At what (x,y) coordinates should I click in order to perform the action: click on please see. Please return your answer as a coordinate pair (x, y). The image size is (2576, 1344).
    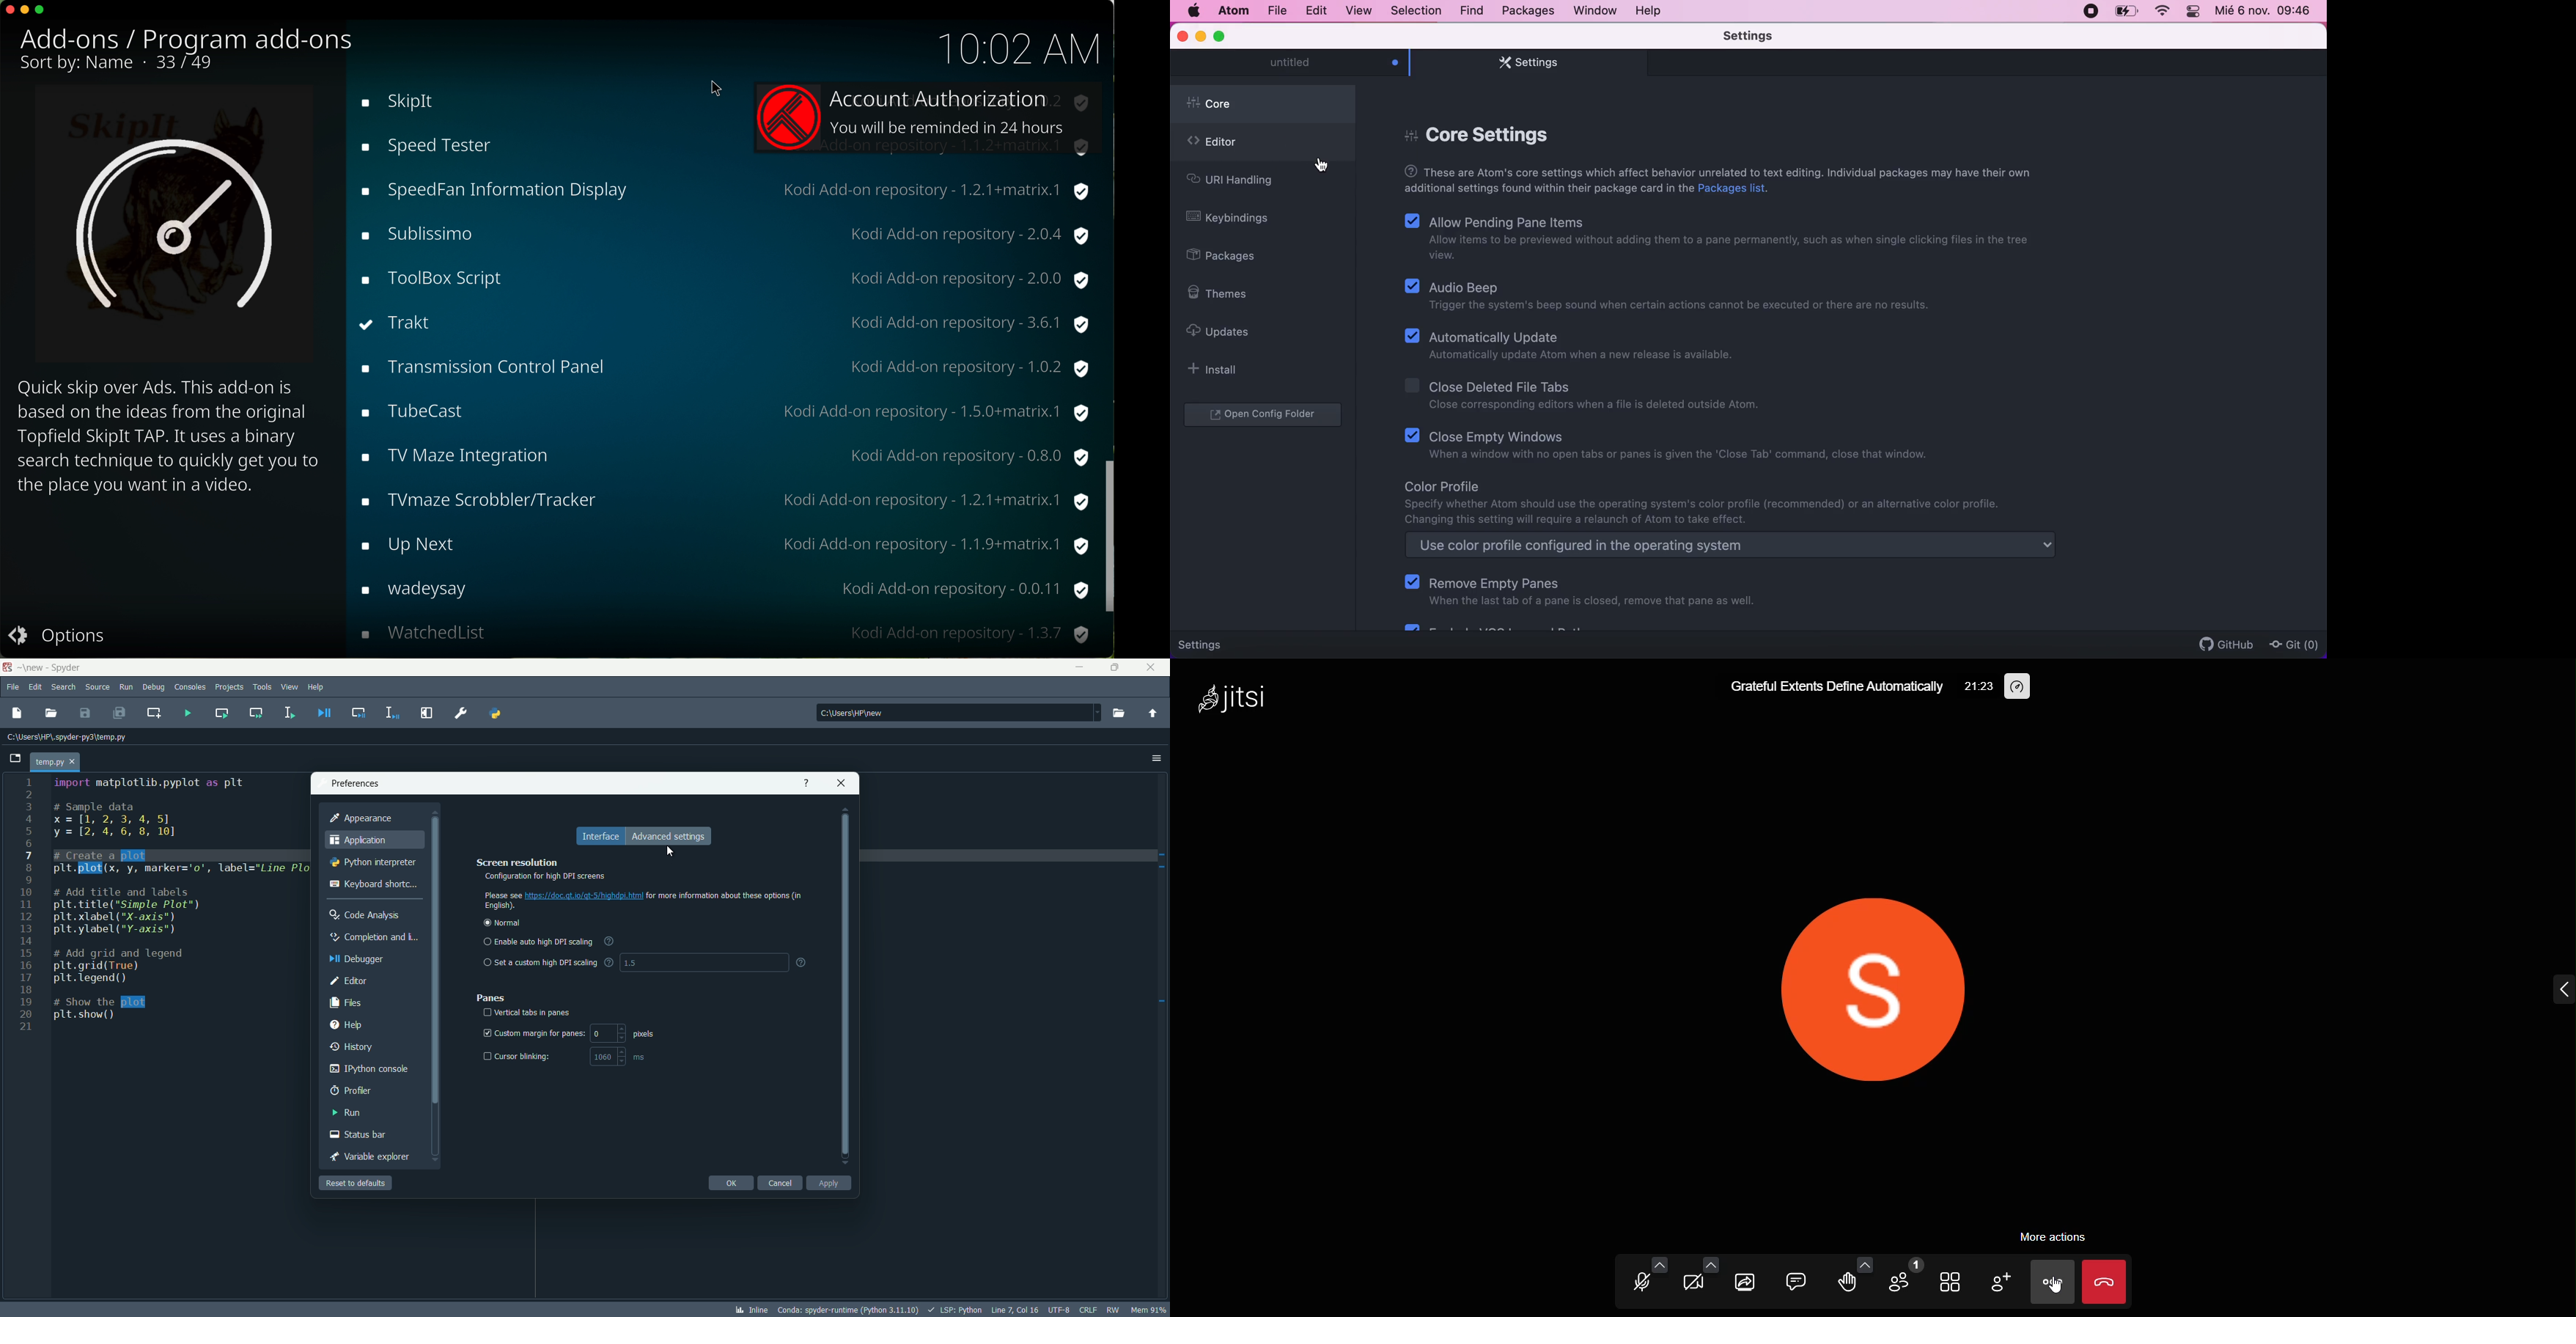
    Looking at the image, I should click on (502, 894).